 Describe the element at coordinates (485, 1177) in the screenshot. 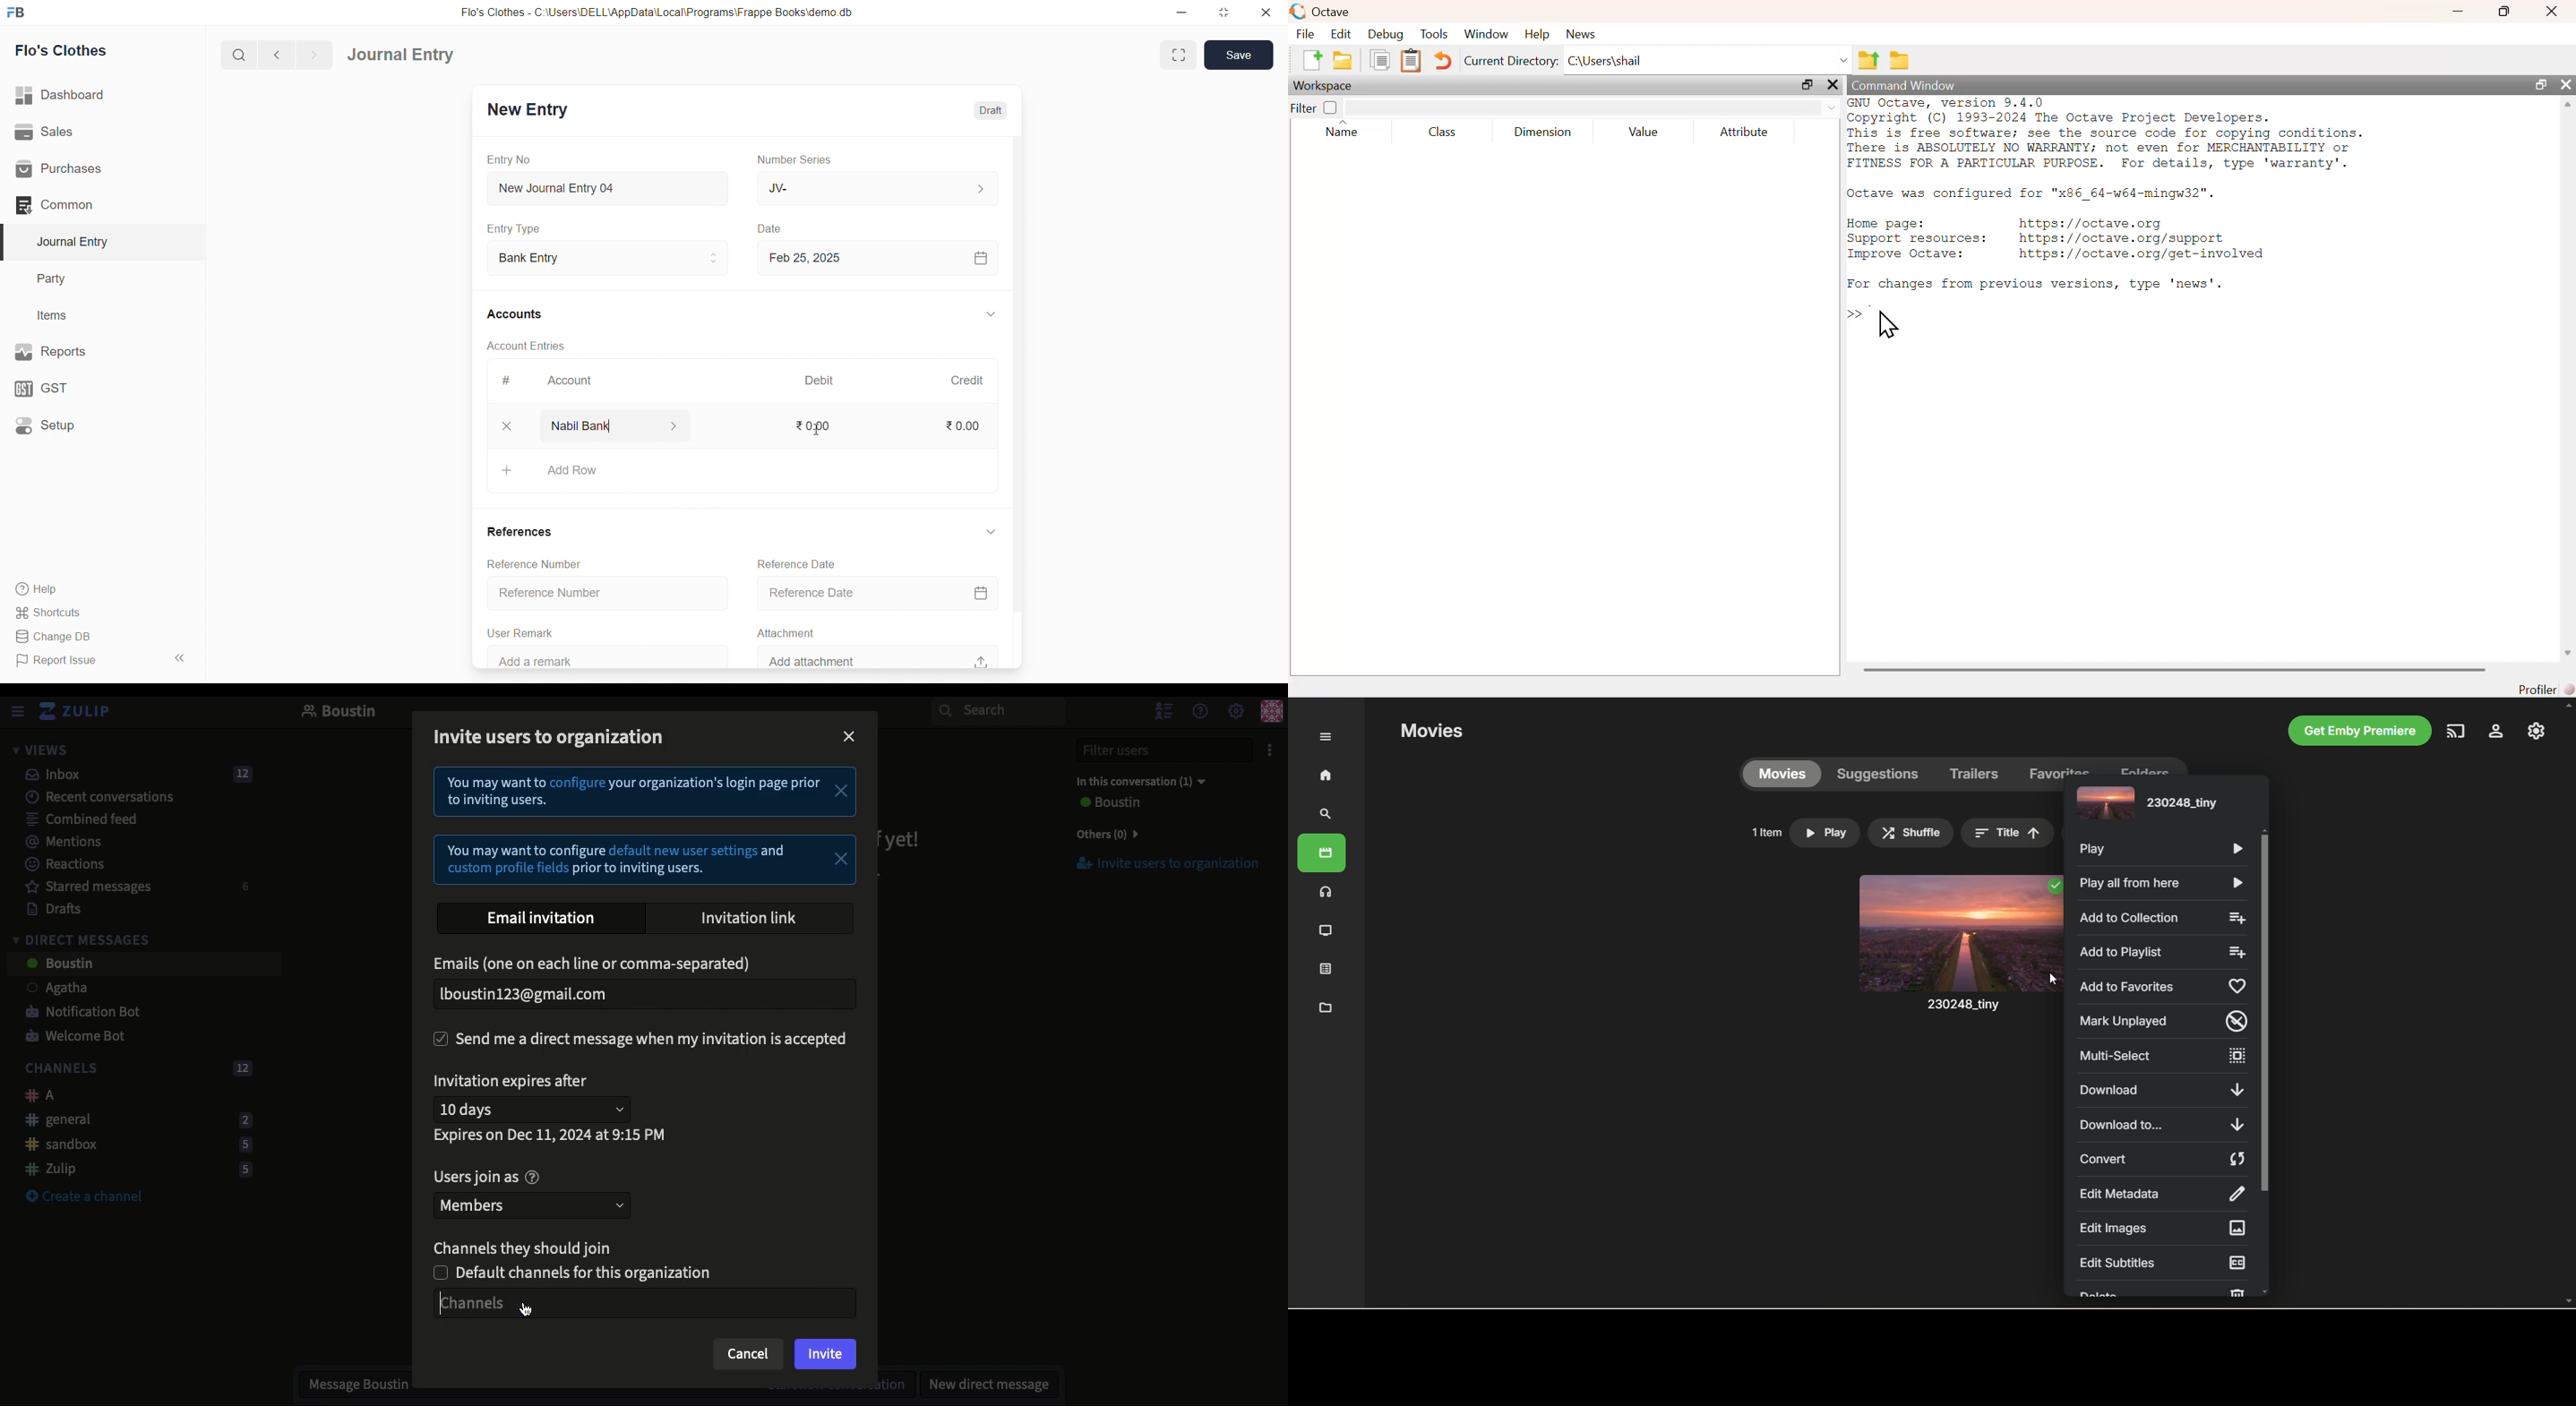

I see `Users join as` at that location.